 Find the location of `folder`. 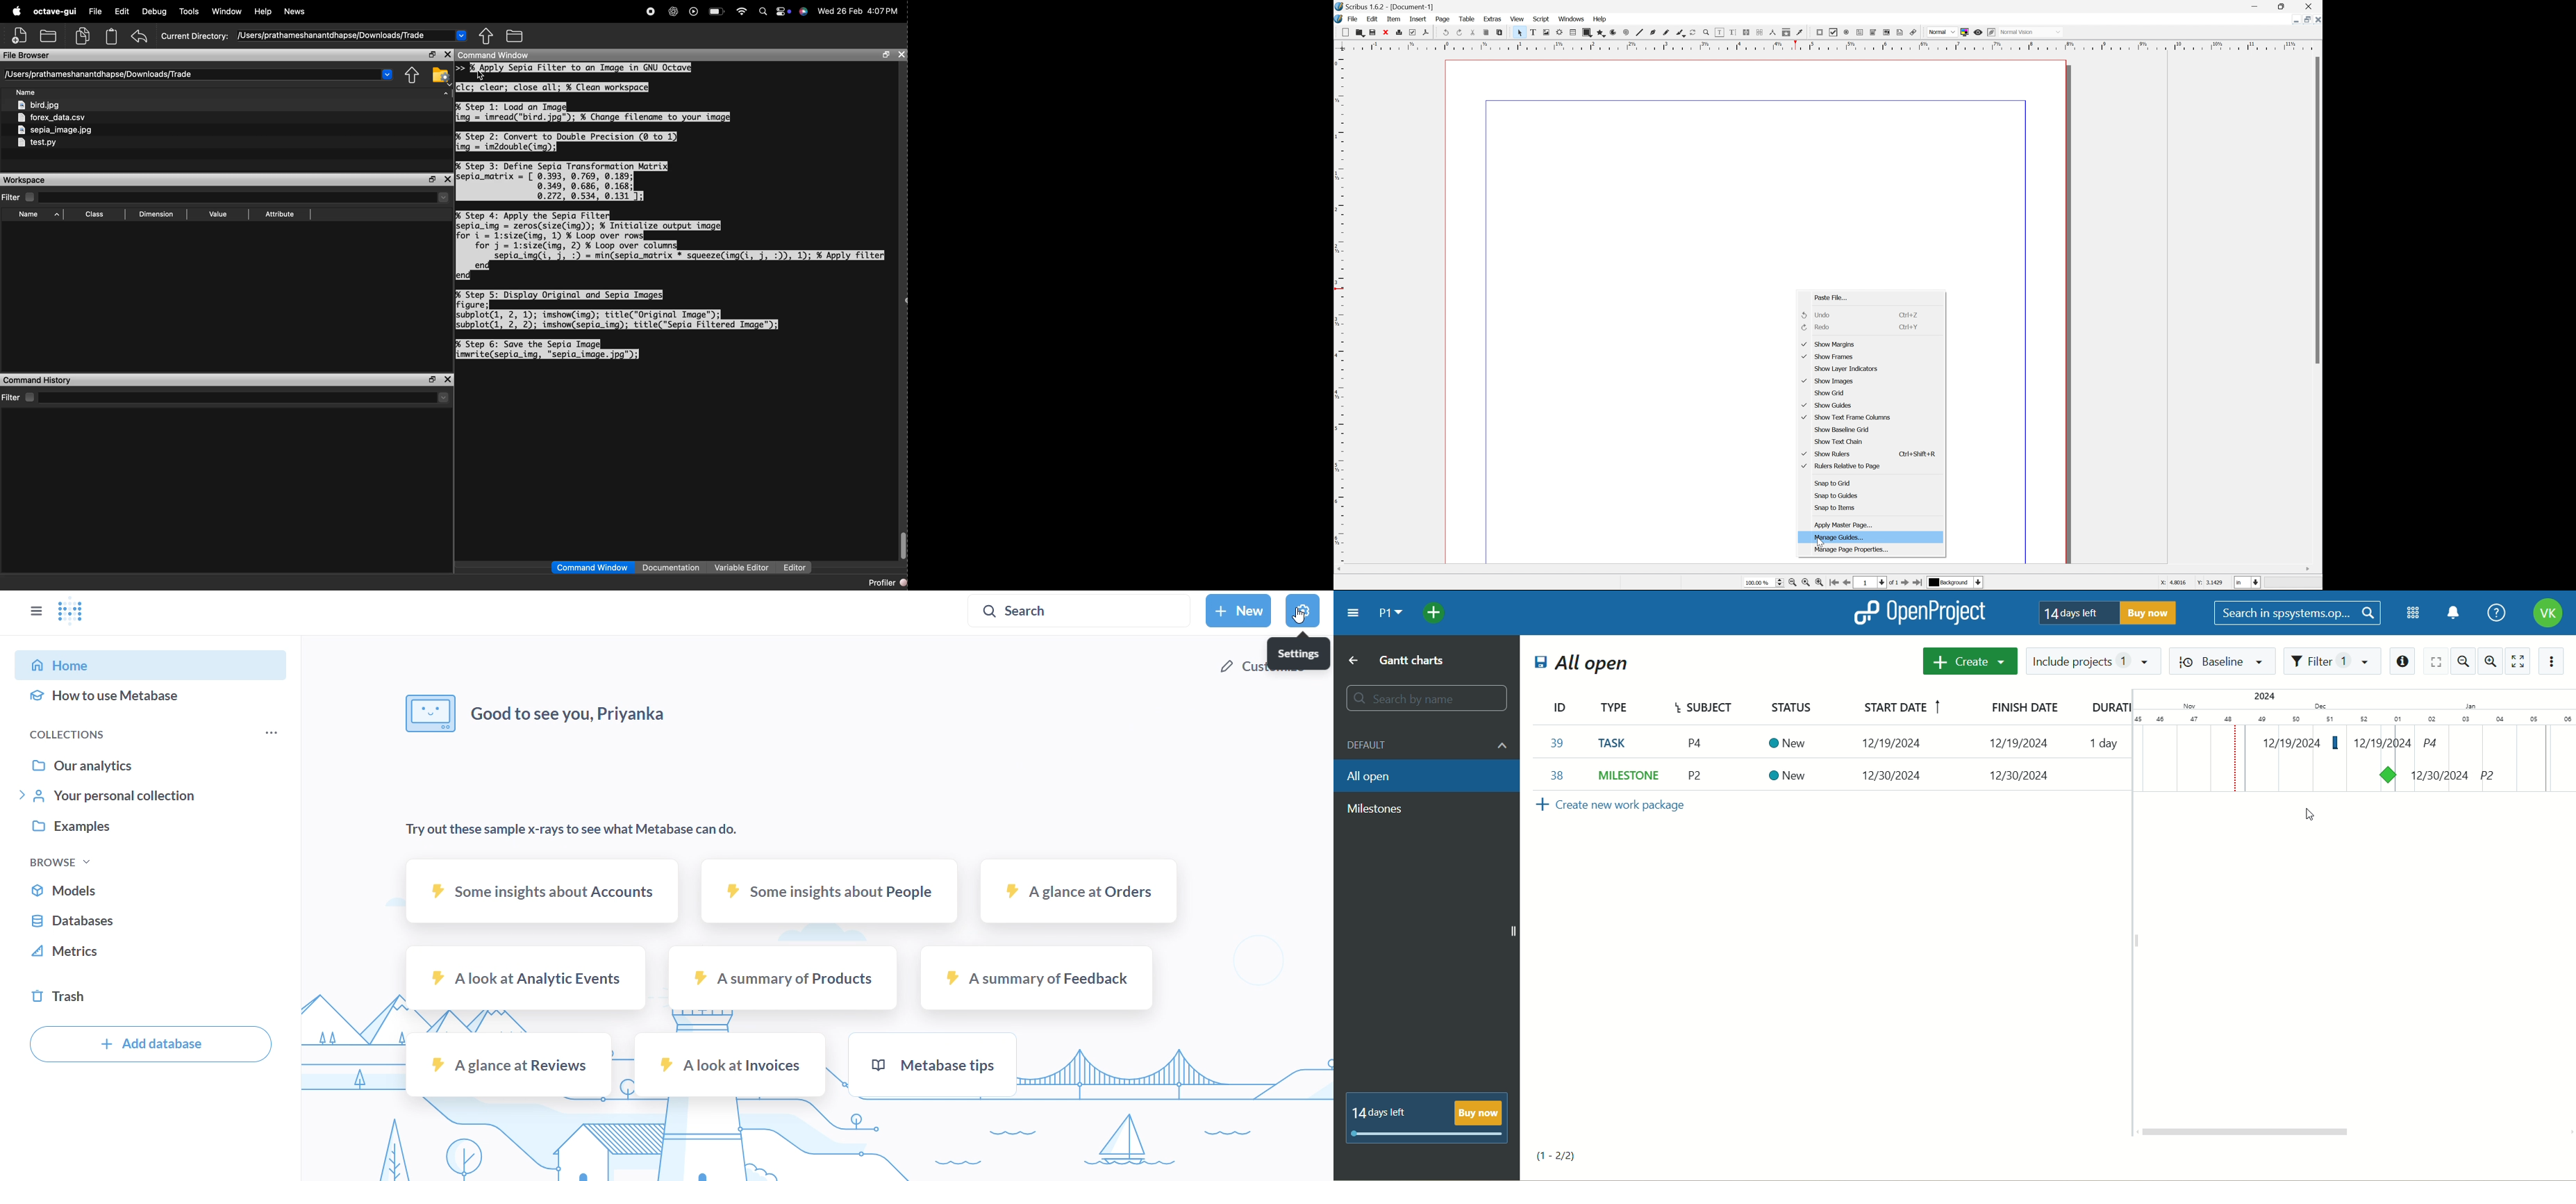

folder is located at coordinates (514, 36).